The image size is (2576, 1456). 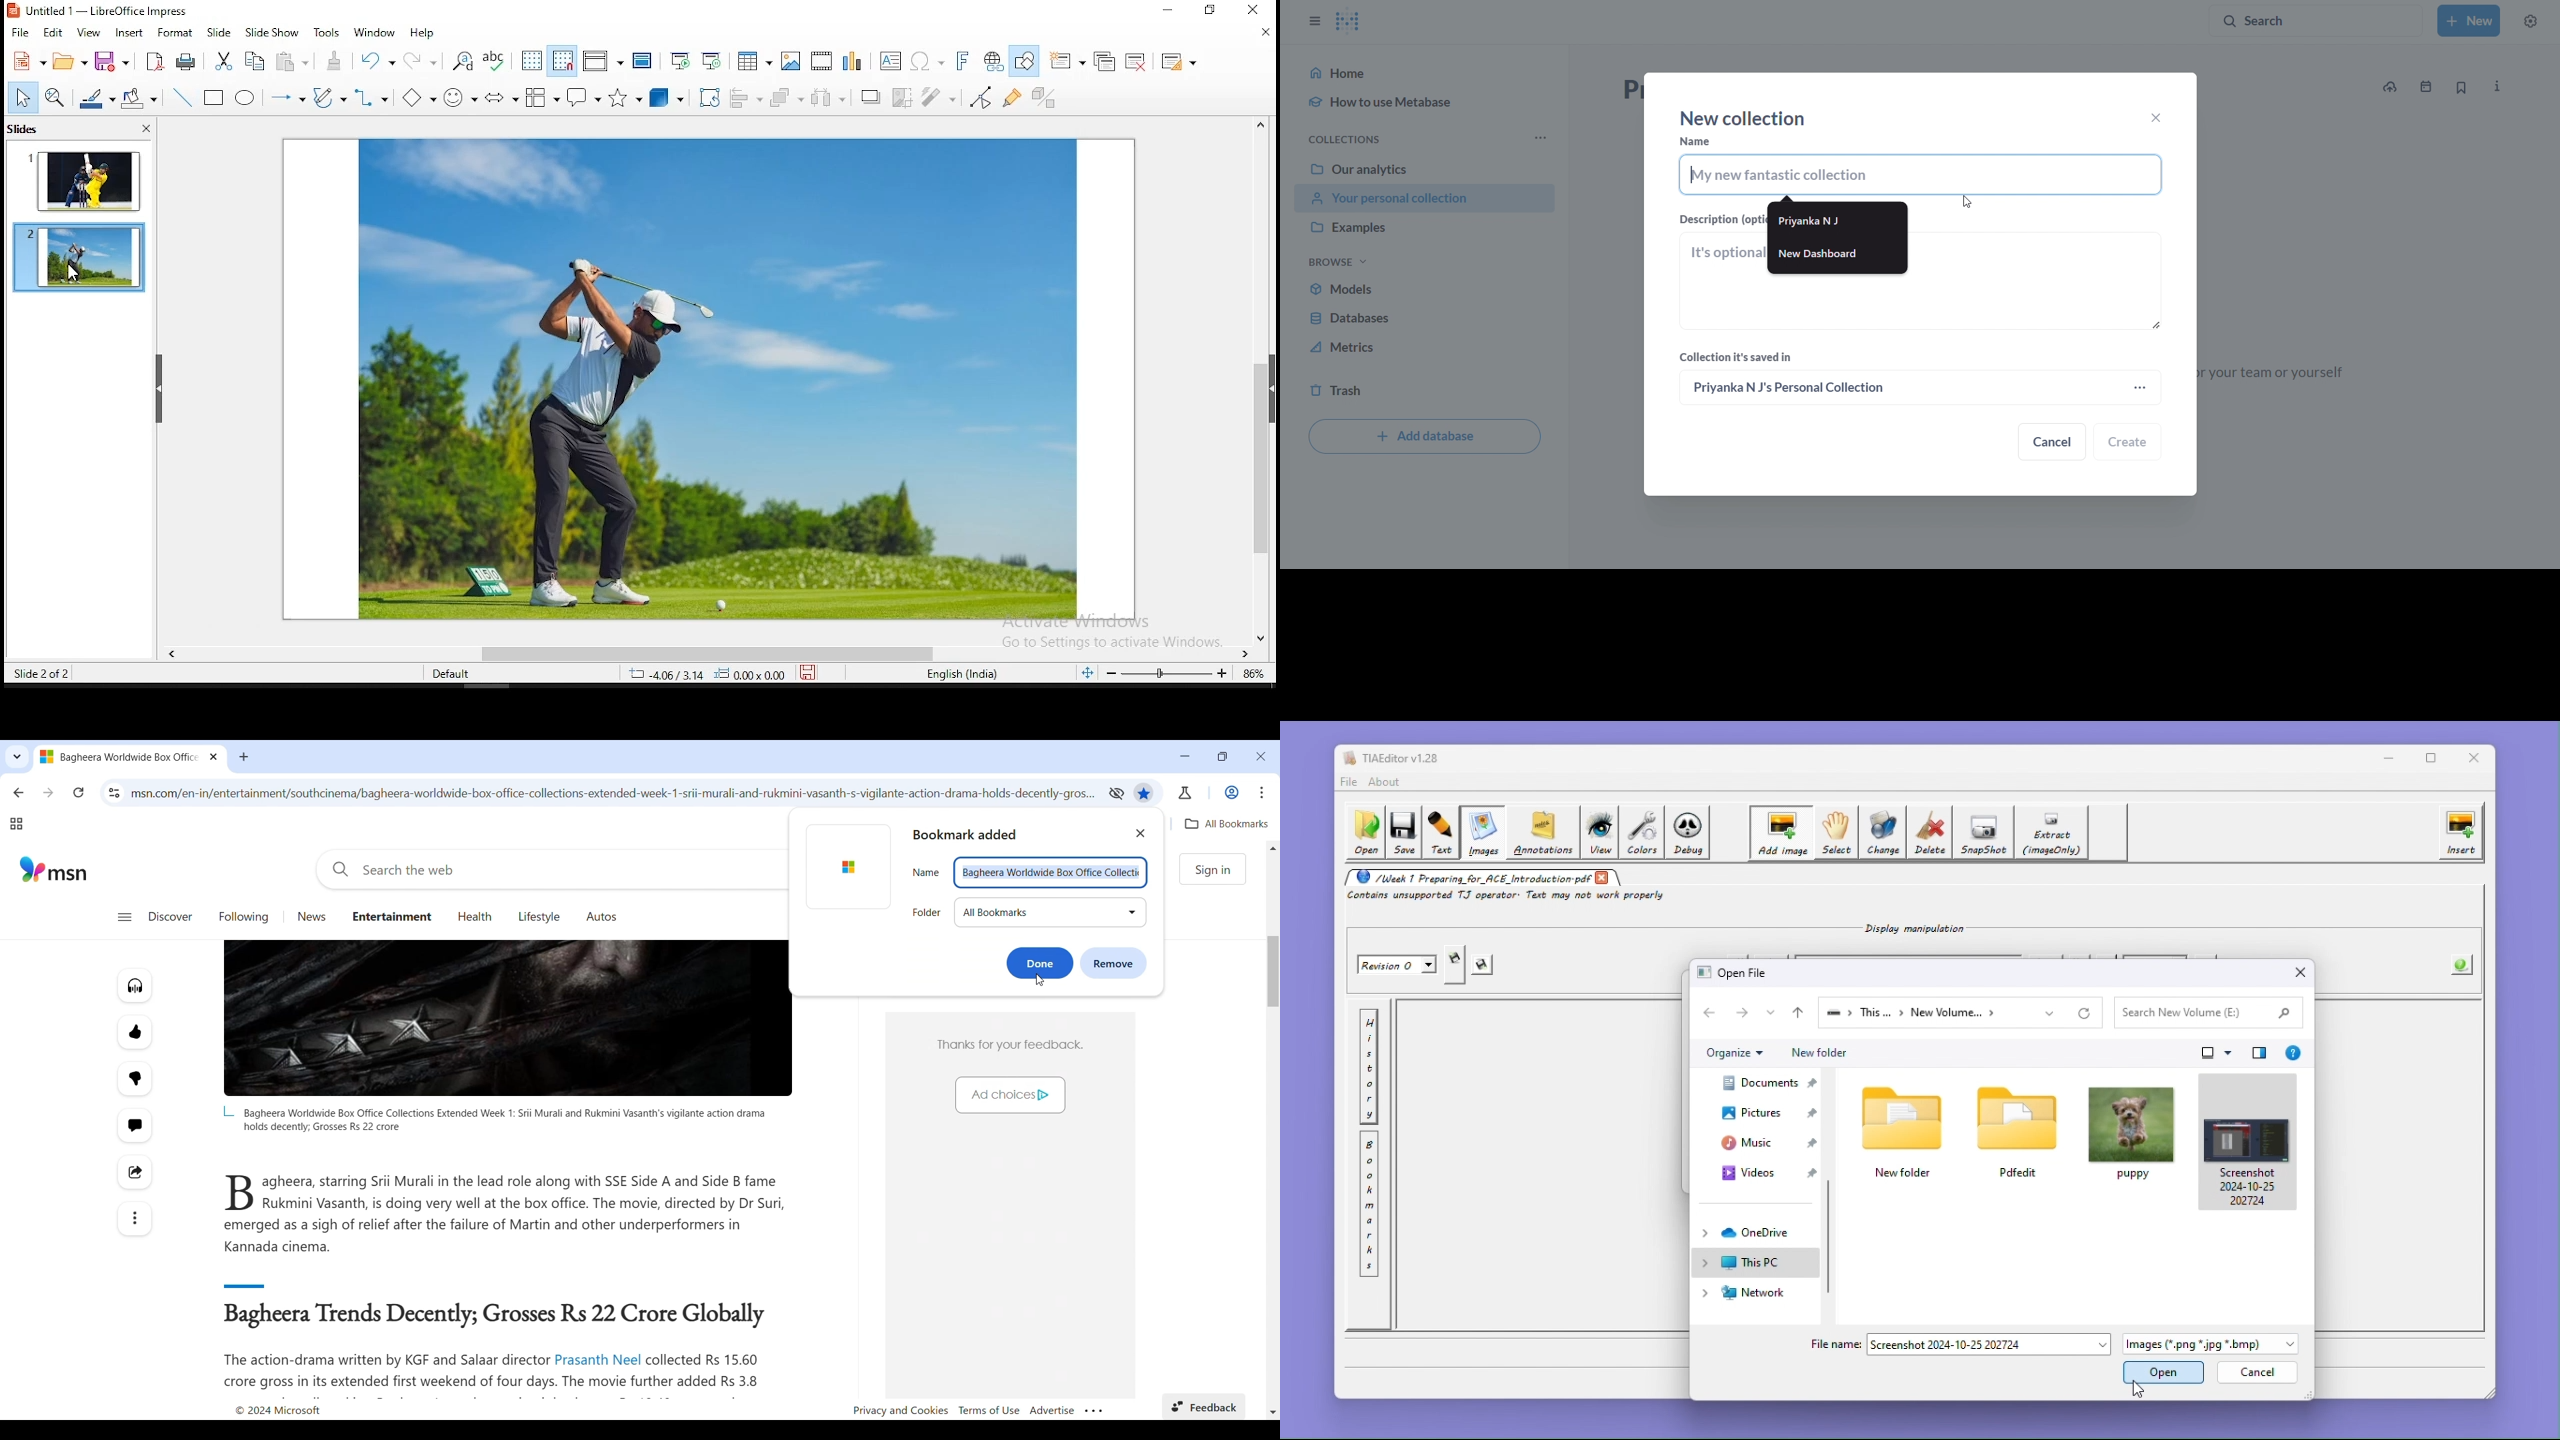 I want to click on toggle point edit mode, so click(x=980, y=97).